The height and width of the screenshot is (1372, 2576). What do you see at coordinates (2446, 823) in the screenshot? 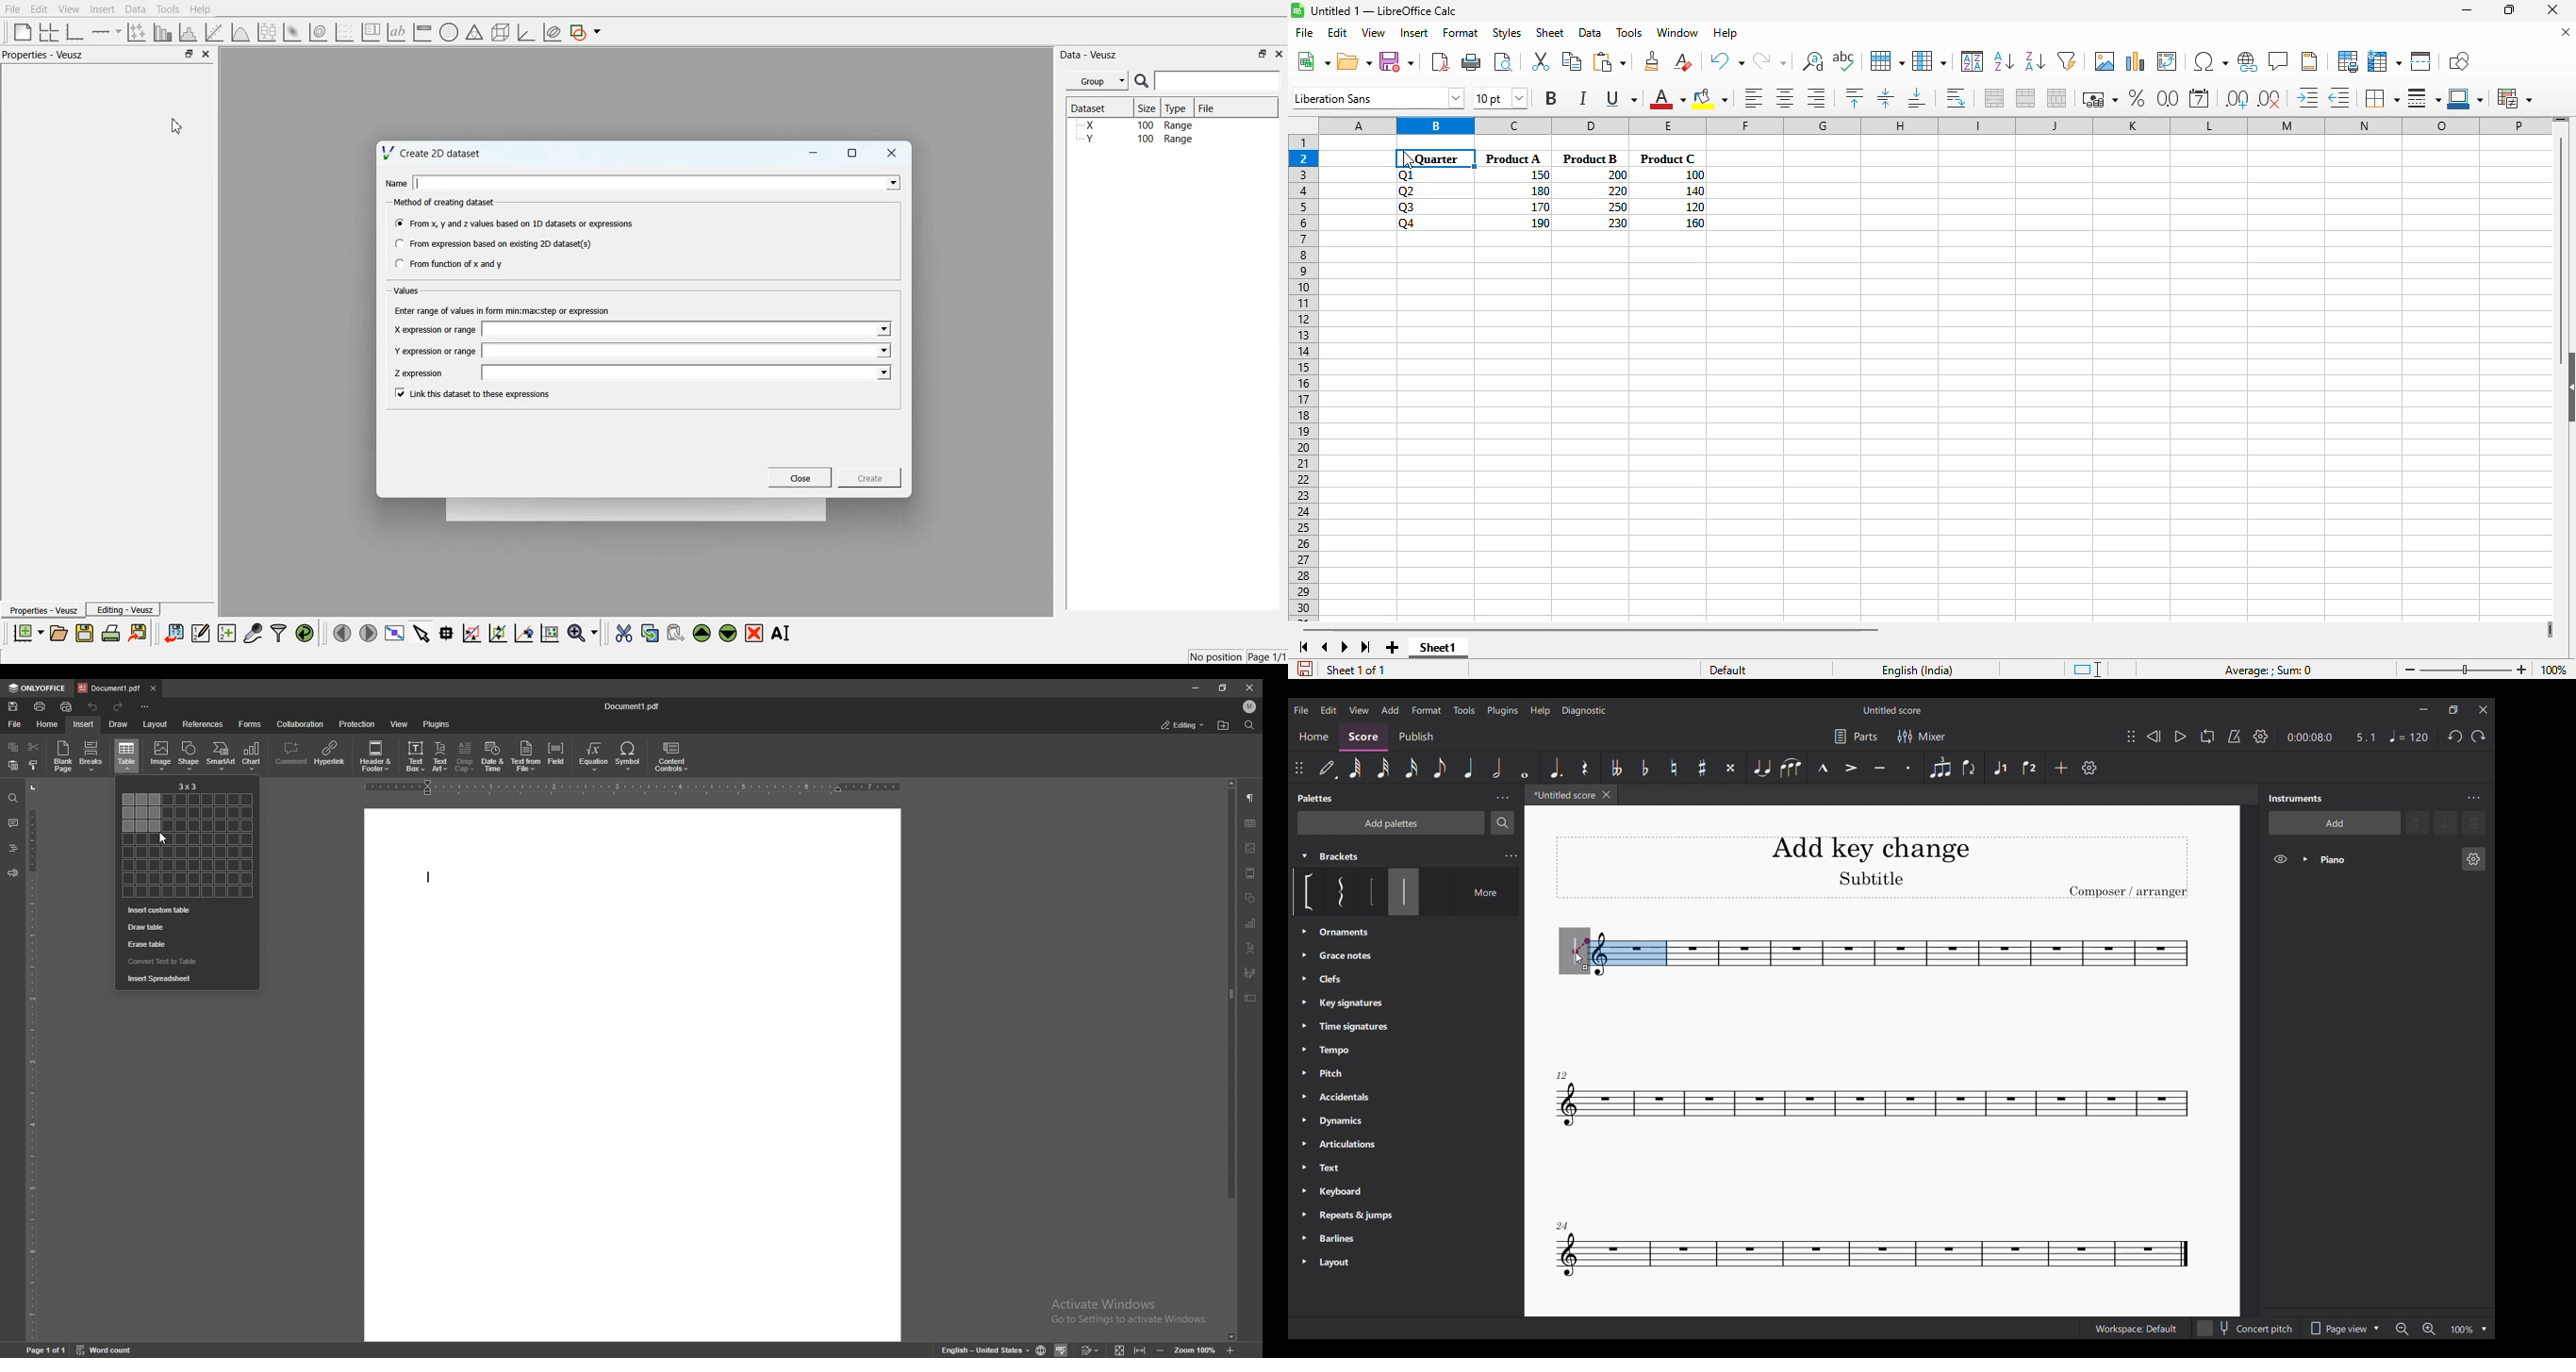
I see `Move down` at bounding box center [2446, 823].